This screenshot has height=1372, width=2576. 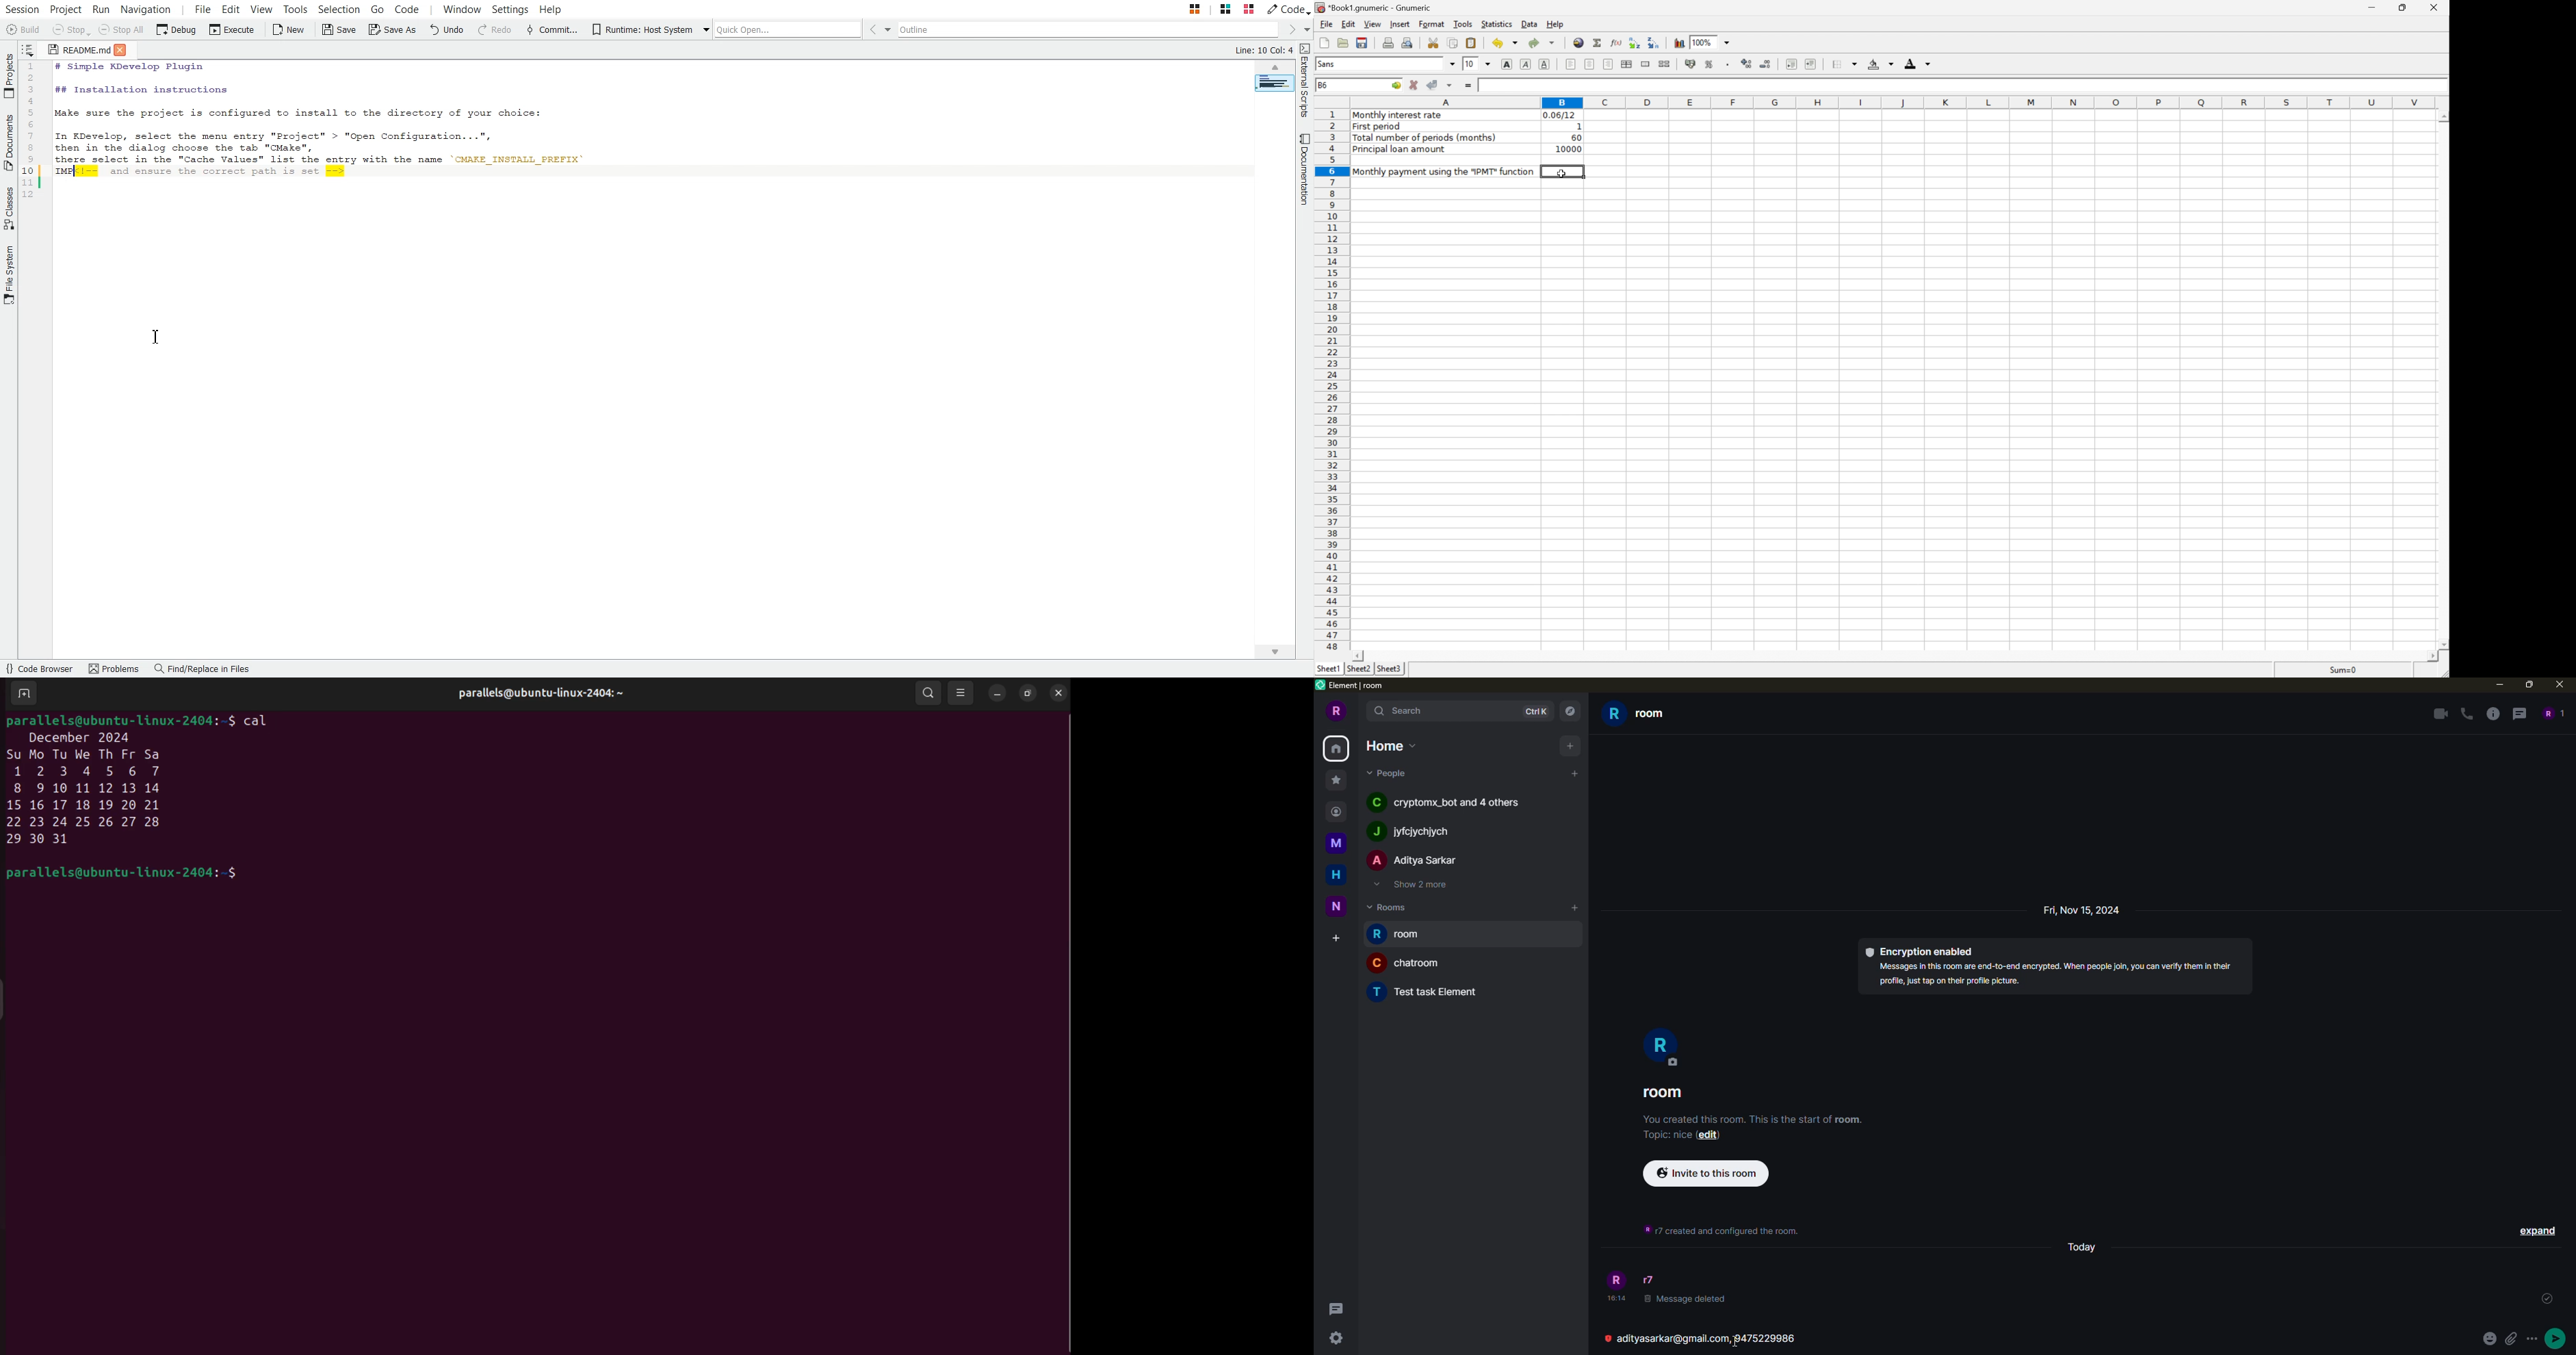 What do you see at coordinates (1377, 7) in the screenshot?
I see `*Book1.gnumeric - Gnumeric` at bounding box center [1377, 7].